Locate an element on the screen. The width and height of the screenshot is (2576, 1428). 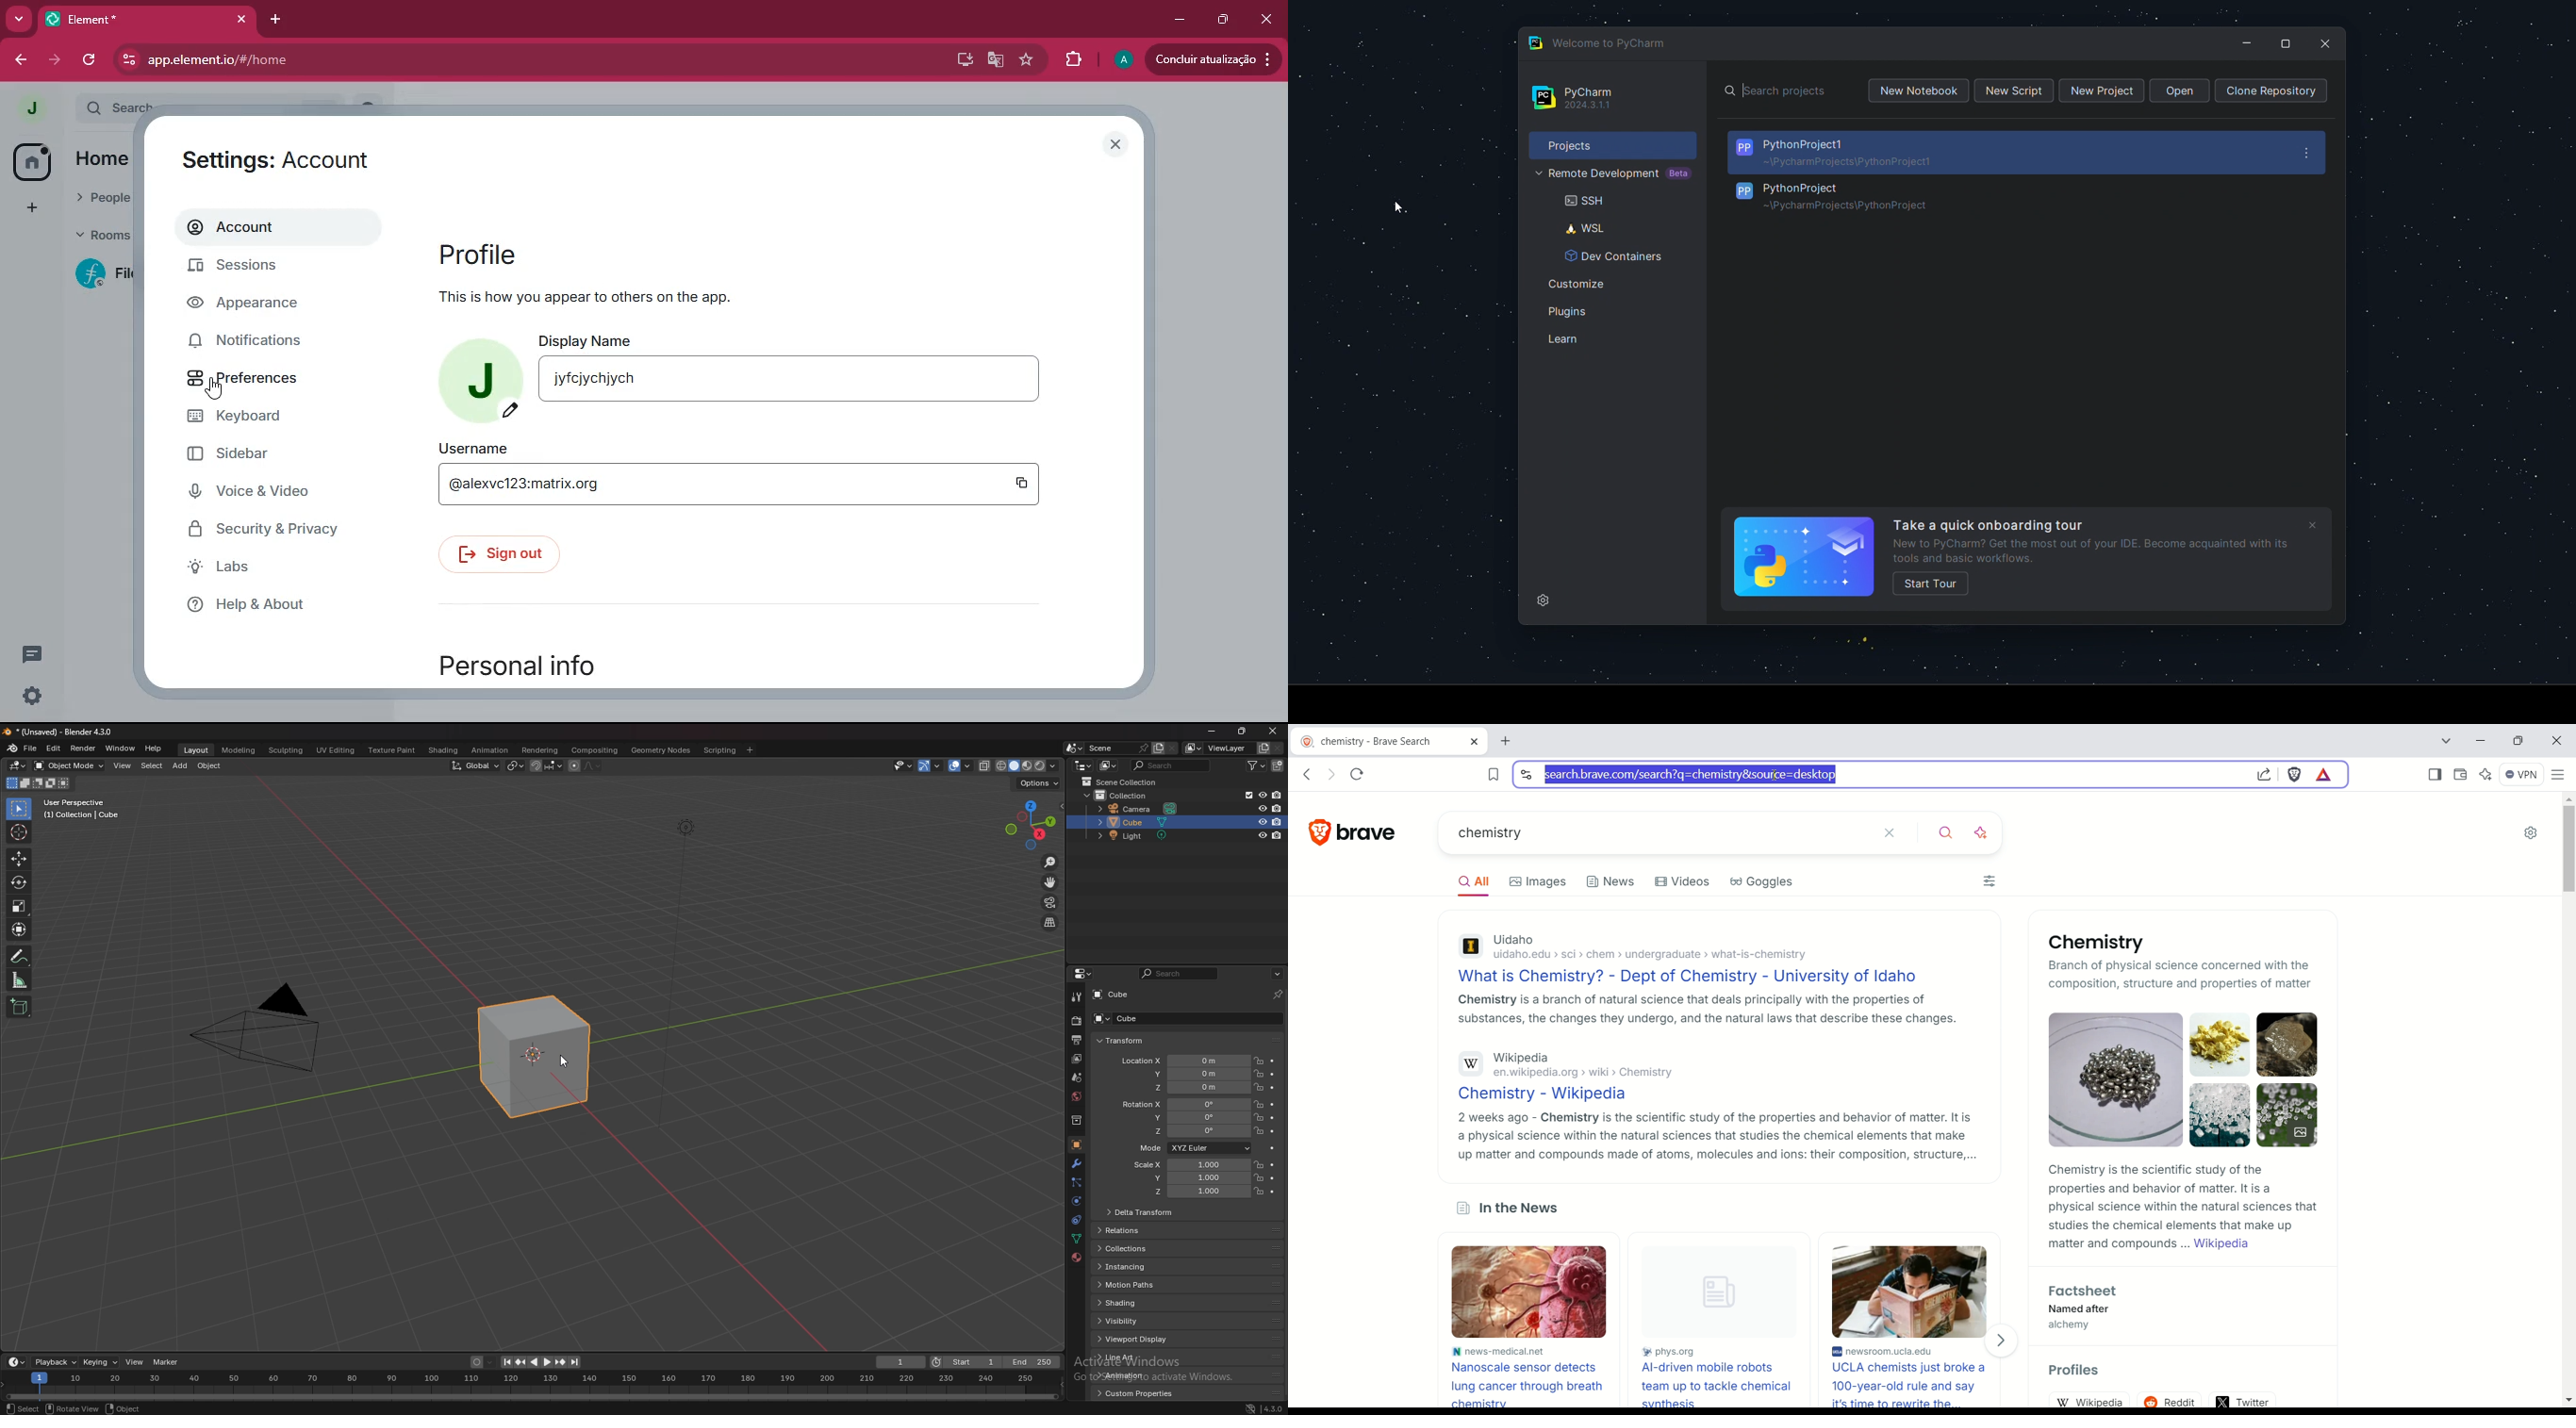
materials is located at coordinates (1076, 1258).